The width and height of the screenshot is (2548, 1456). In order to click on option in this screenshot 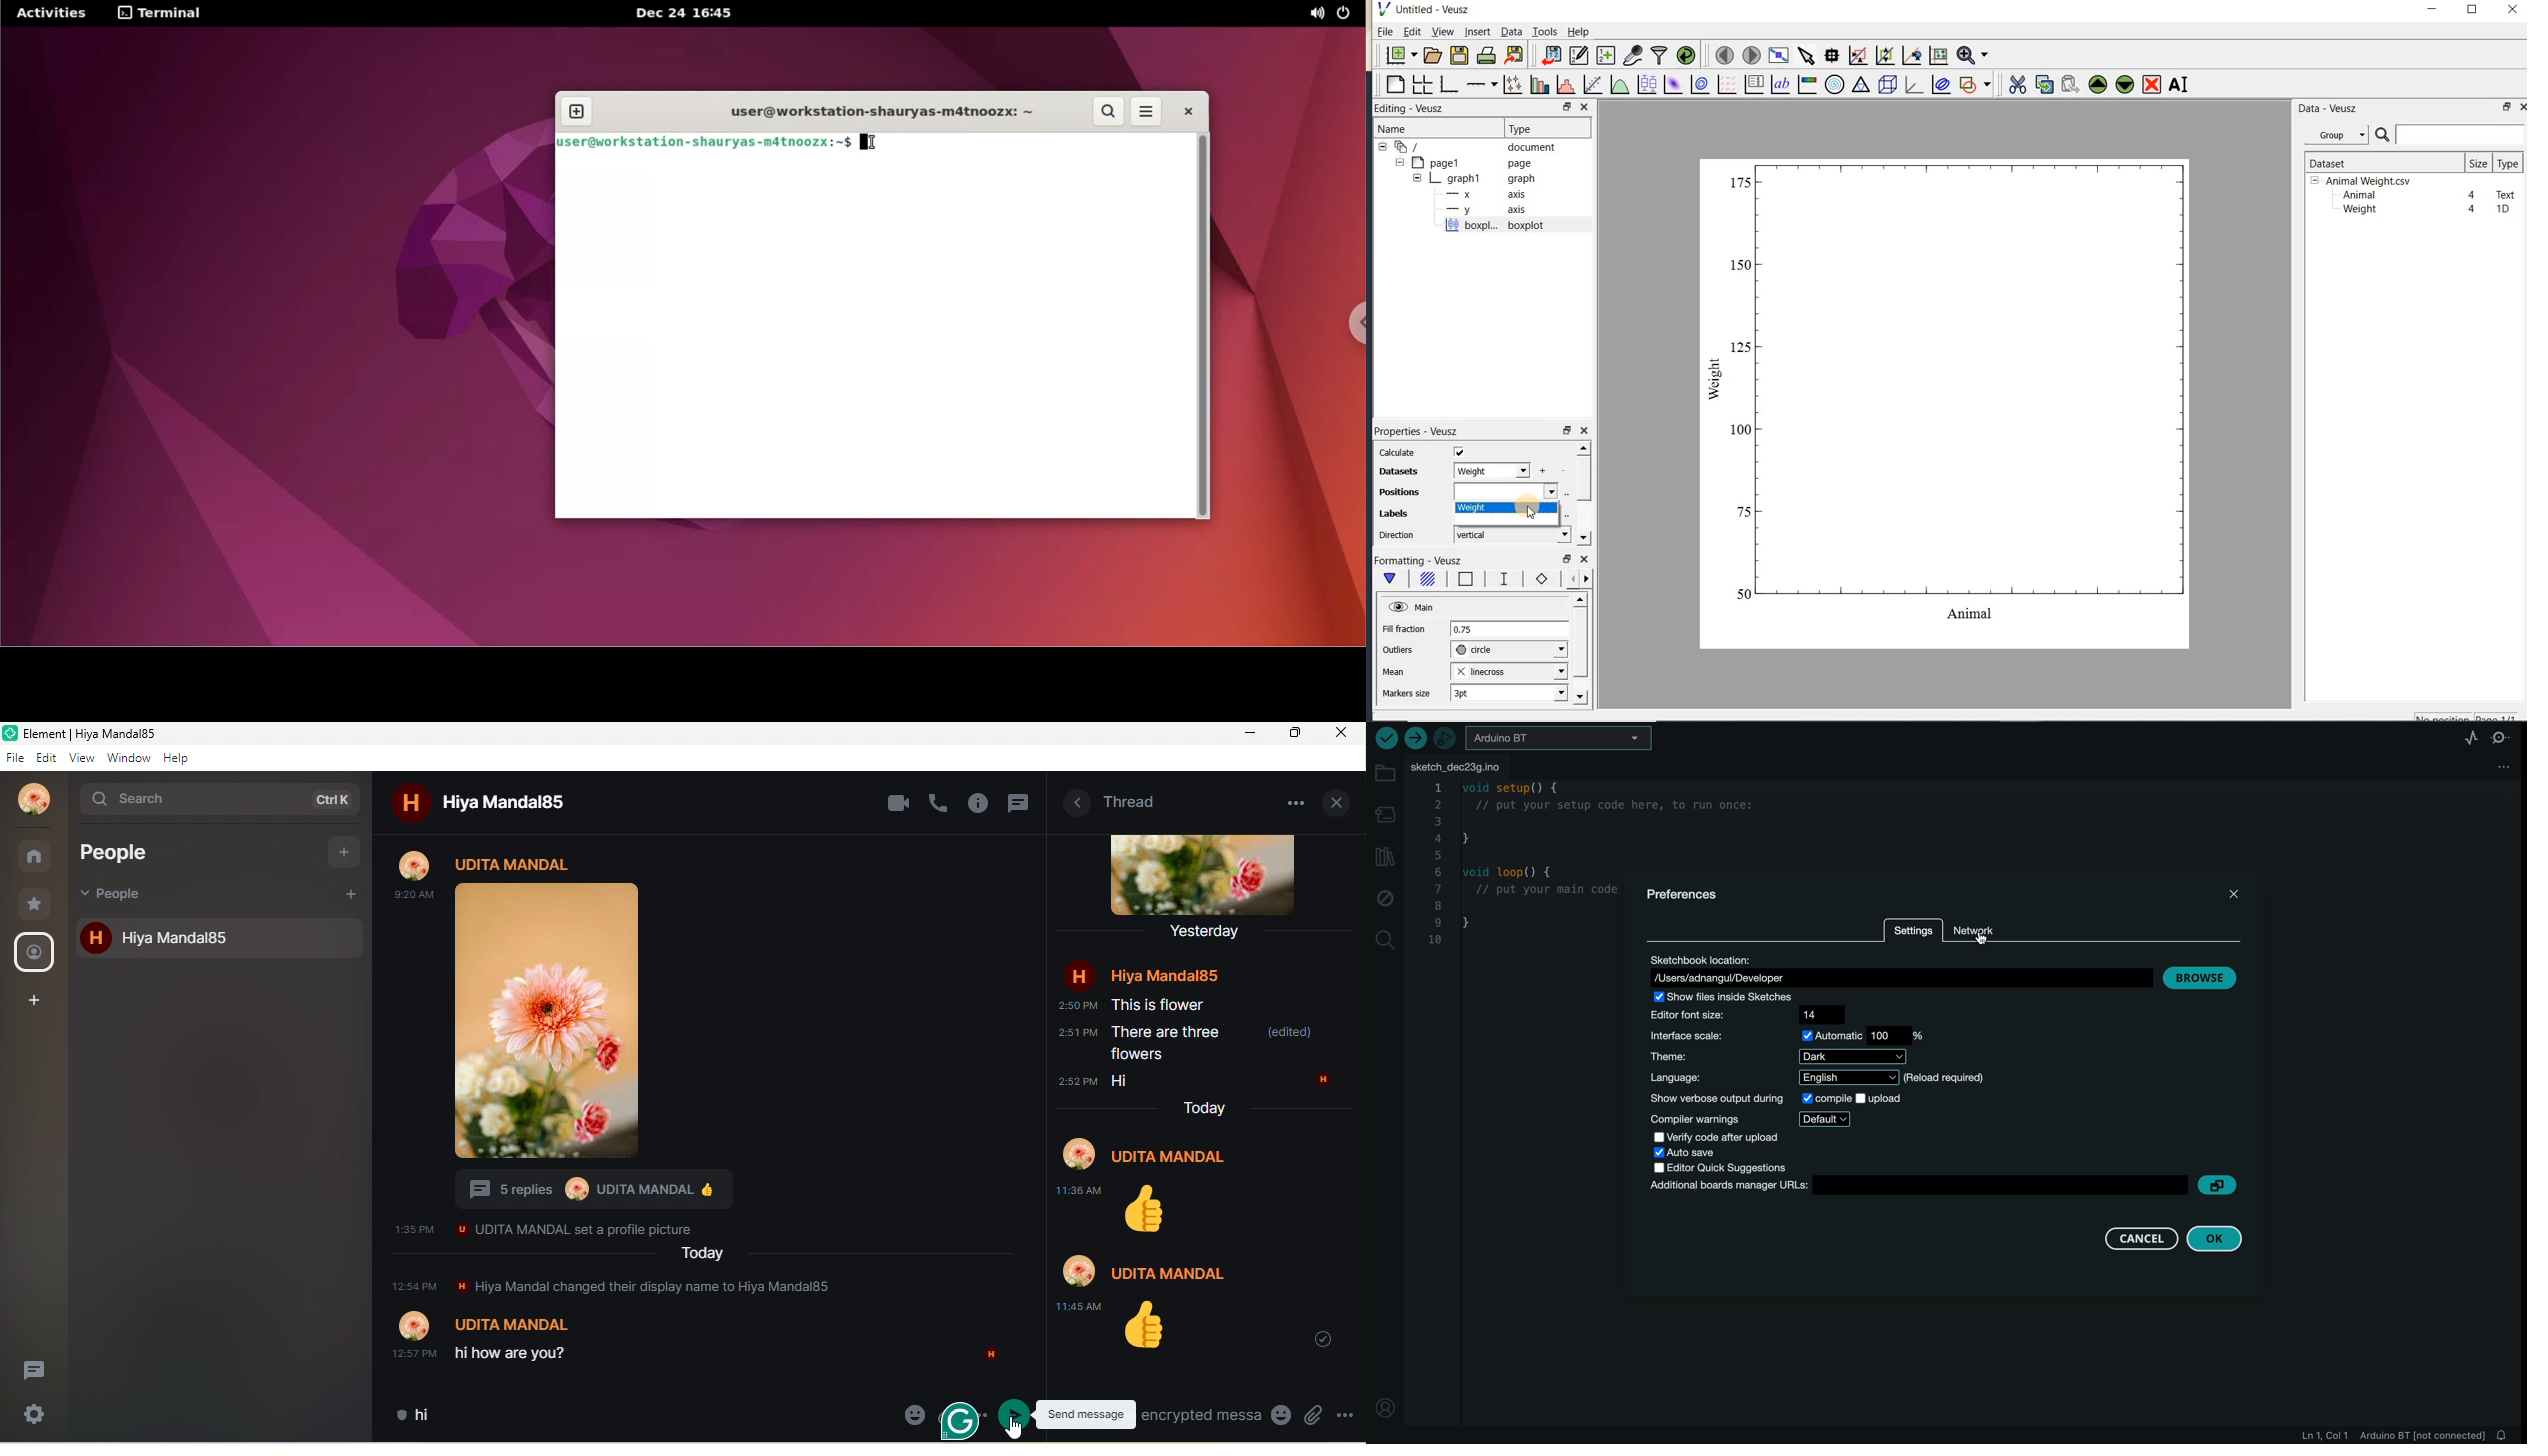, I will do `click(912, 863)`.